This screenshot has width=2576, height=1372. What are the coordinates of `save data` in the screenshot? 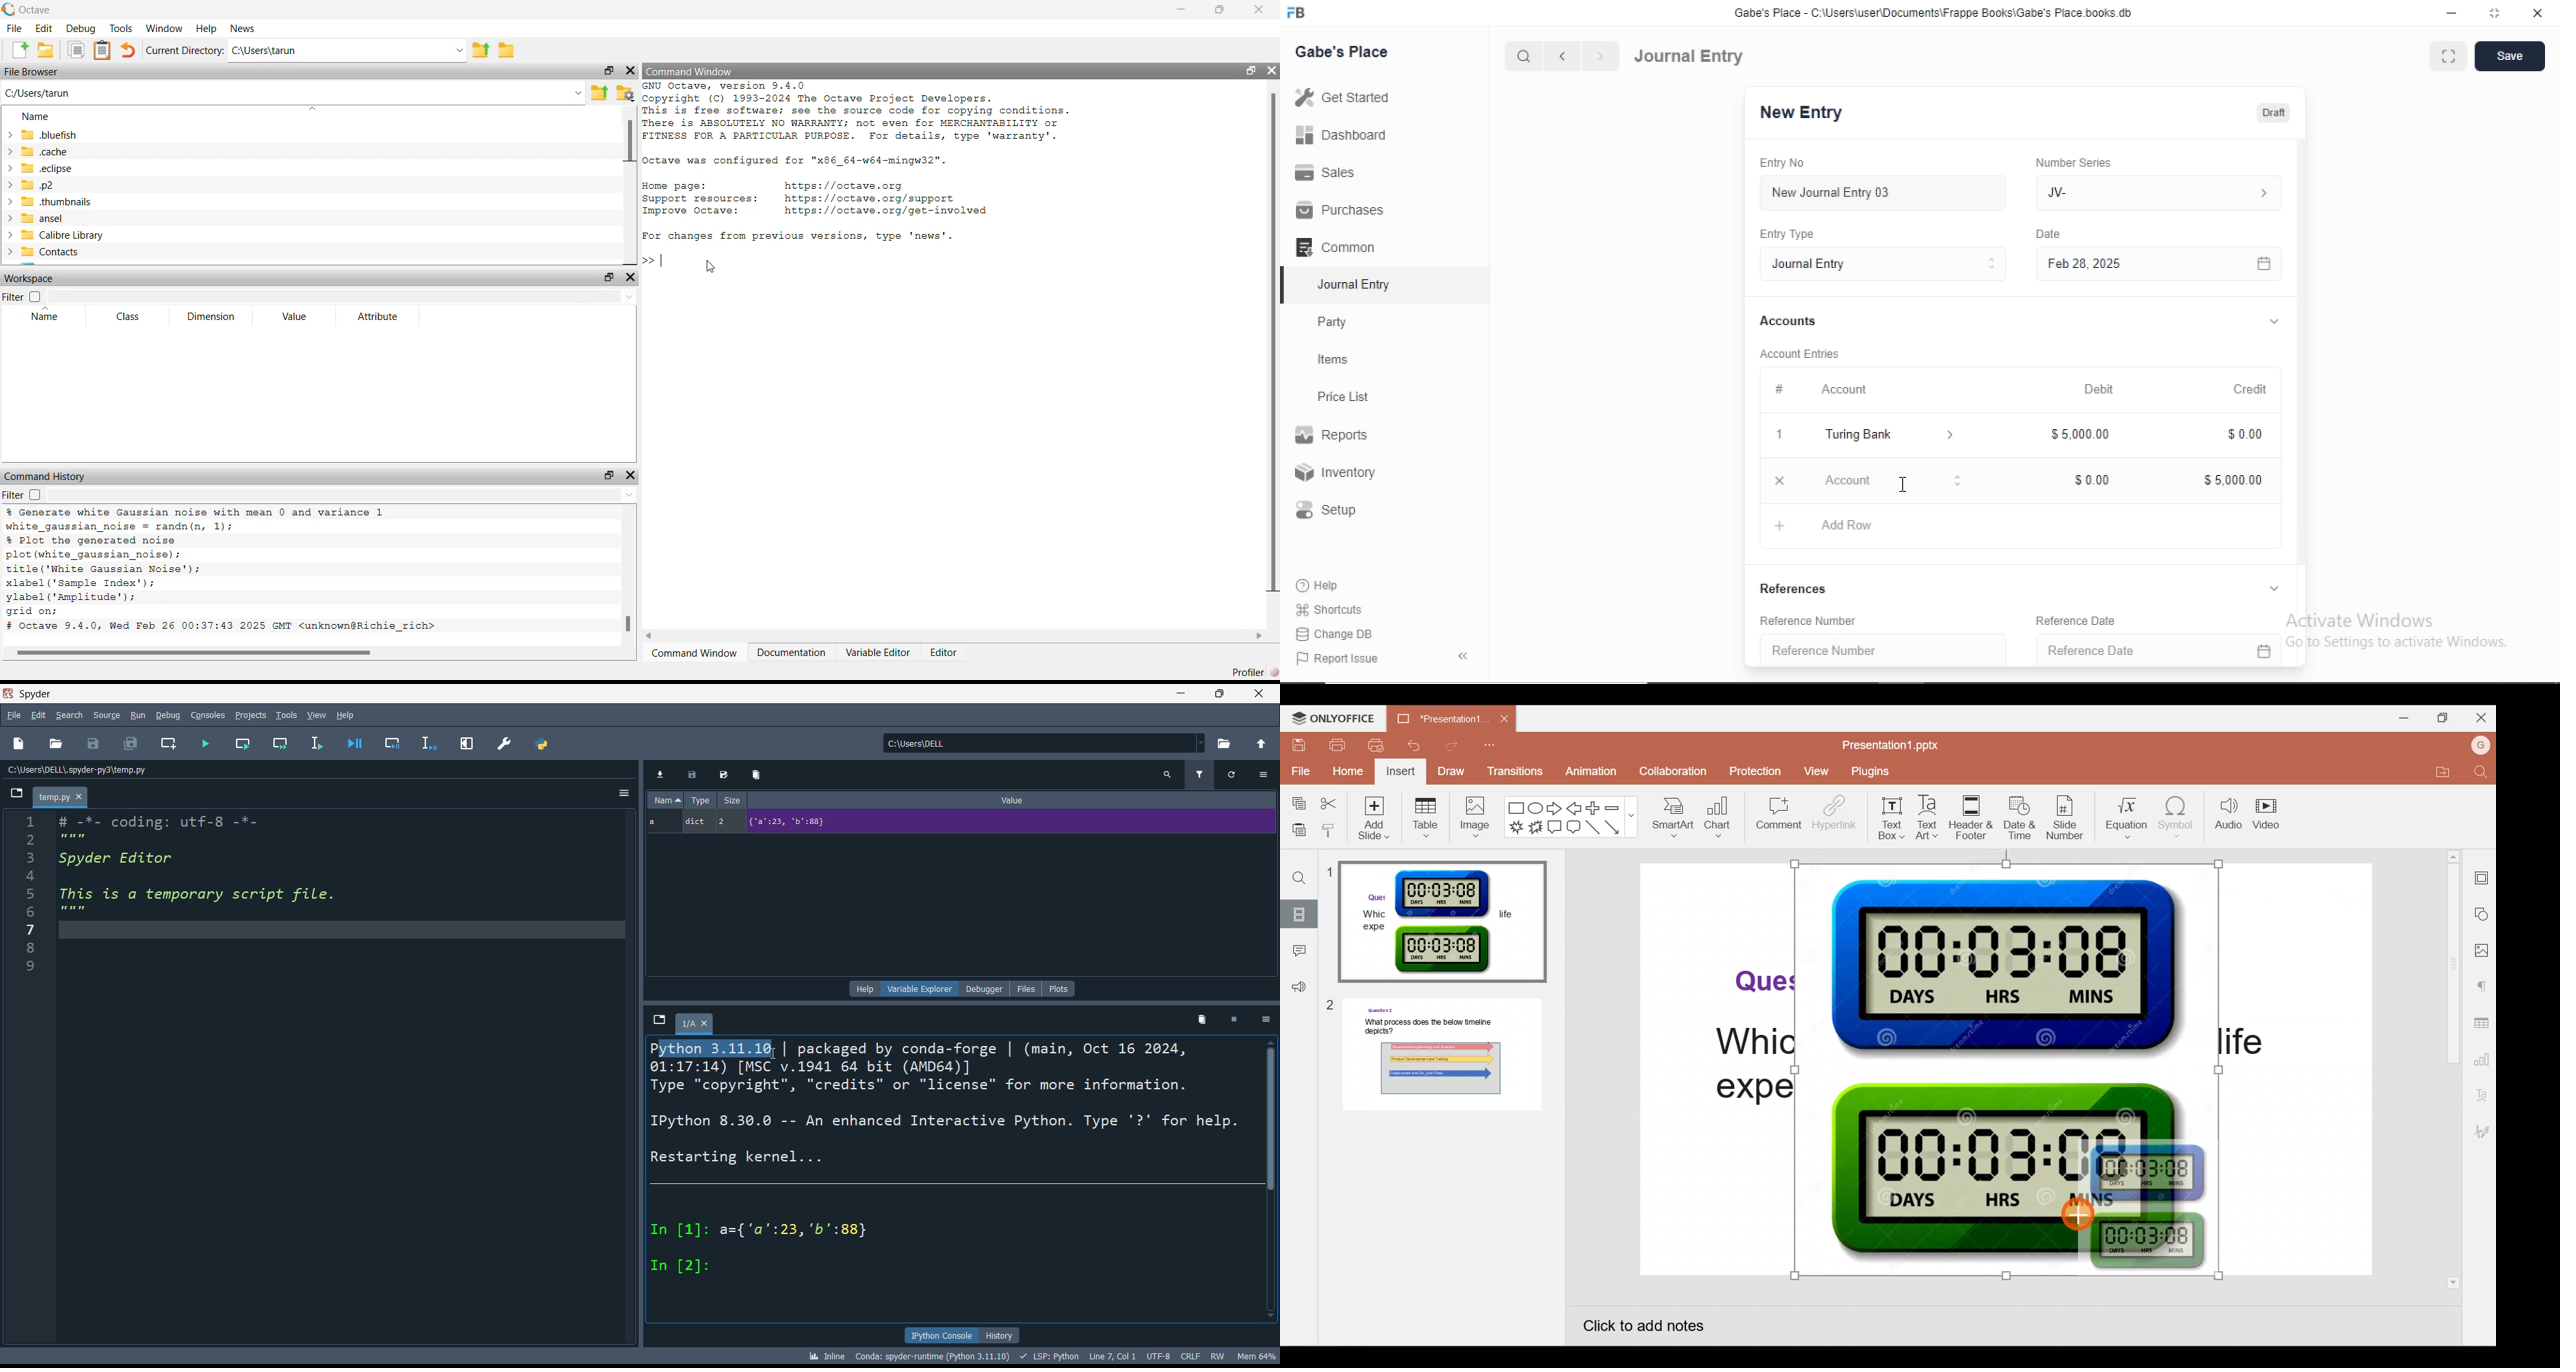 It's located at (694, 773).